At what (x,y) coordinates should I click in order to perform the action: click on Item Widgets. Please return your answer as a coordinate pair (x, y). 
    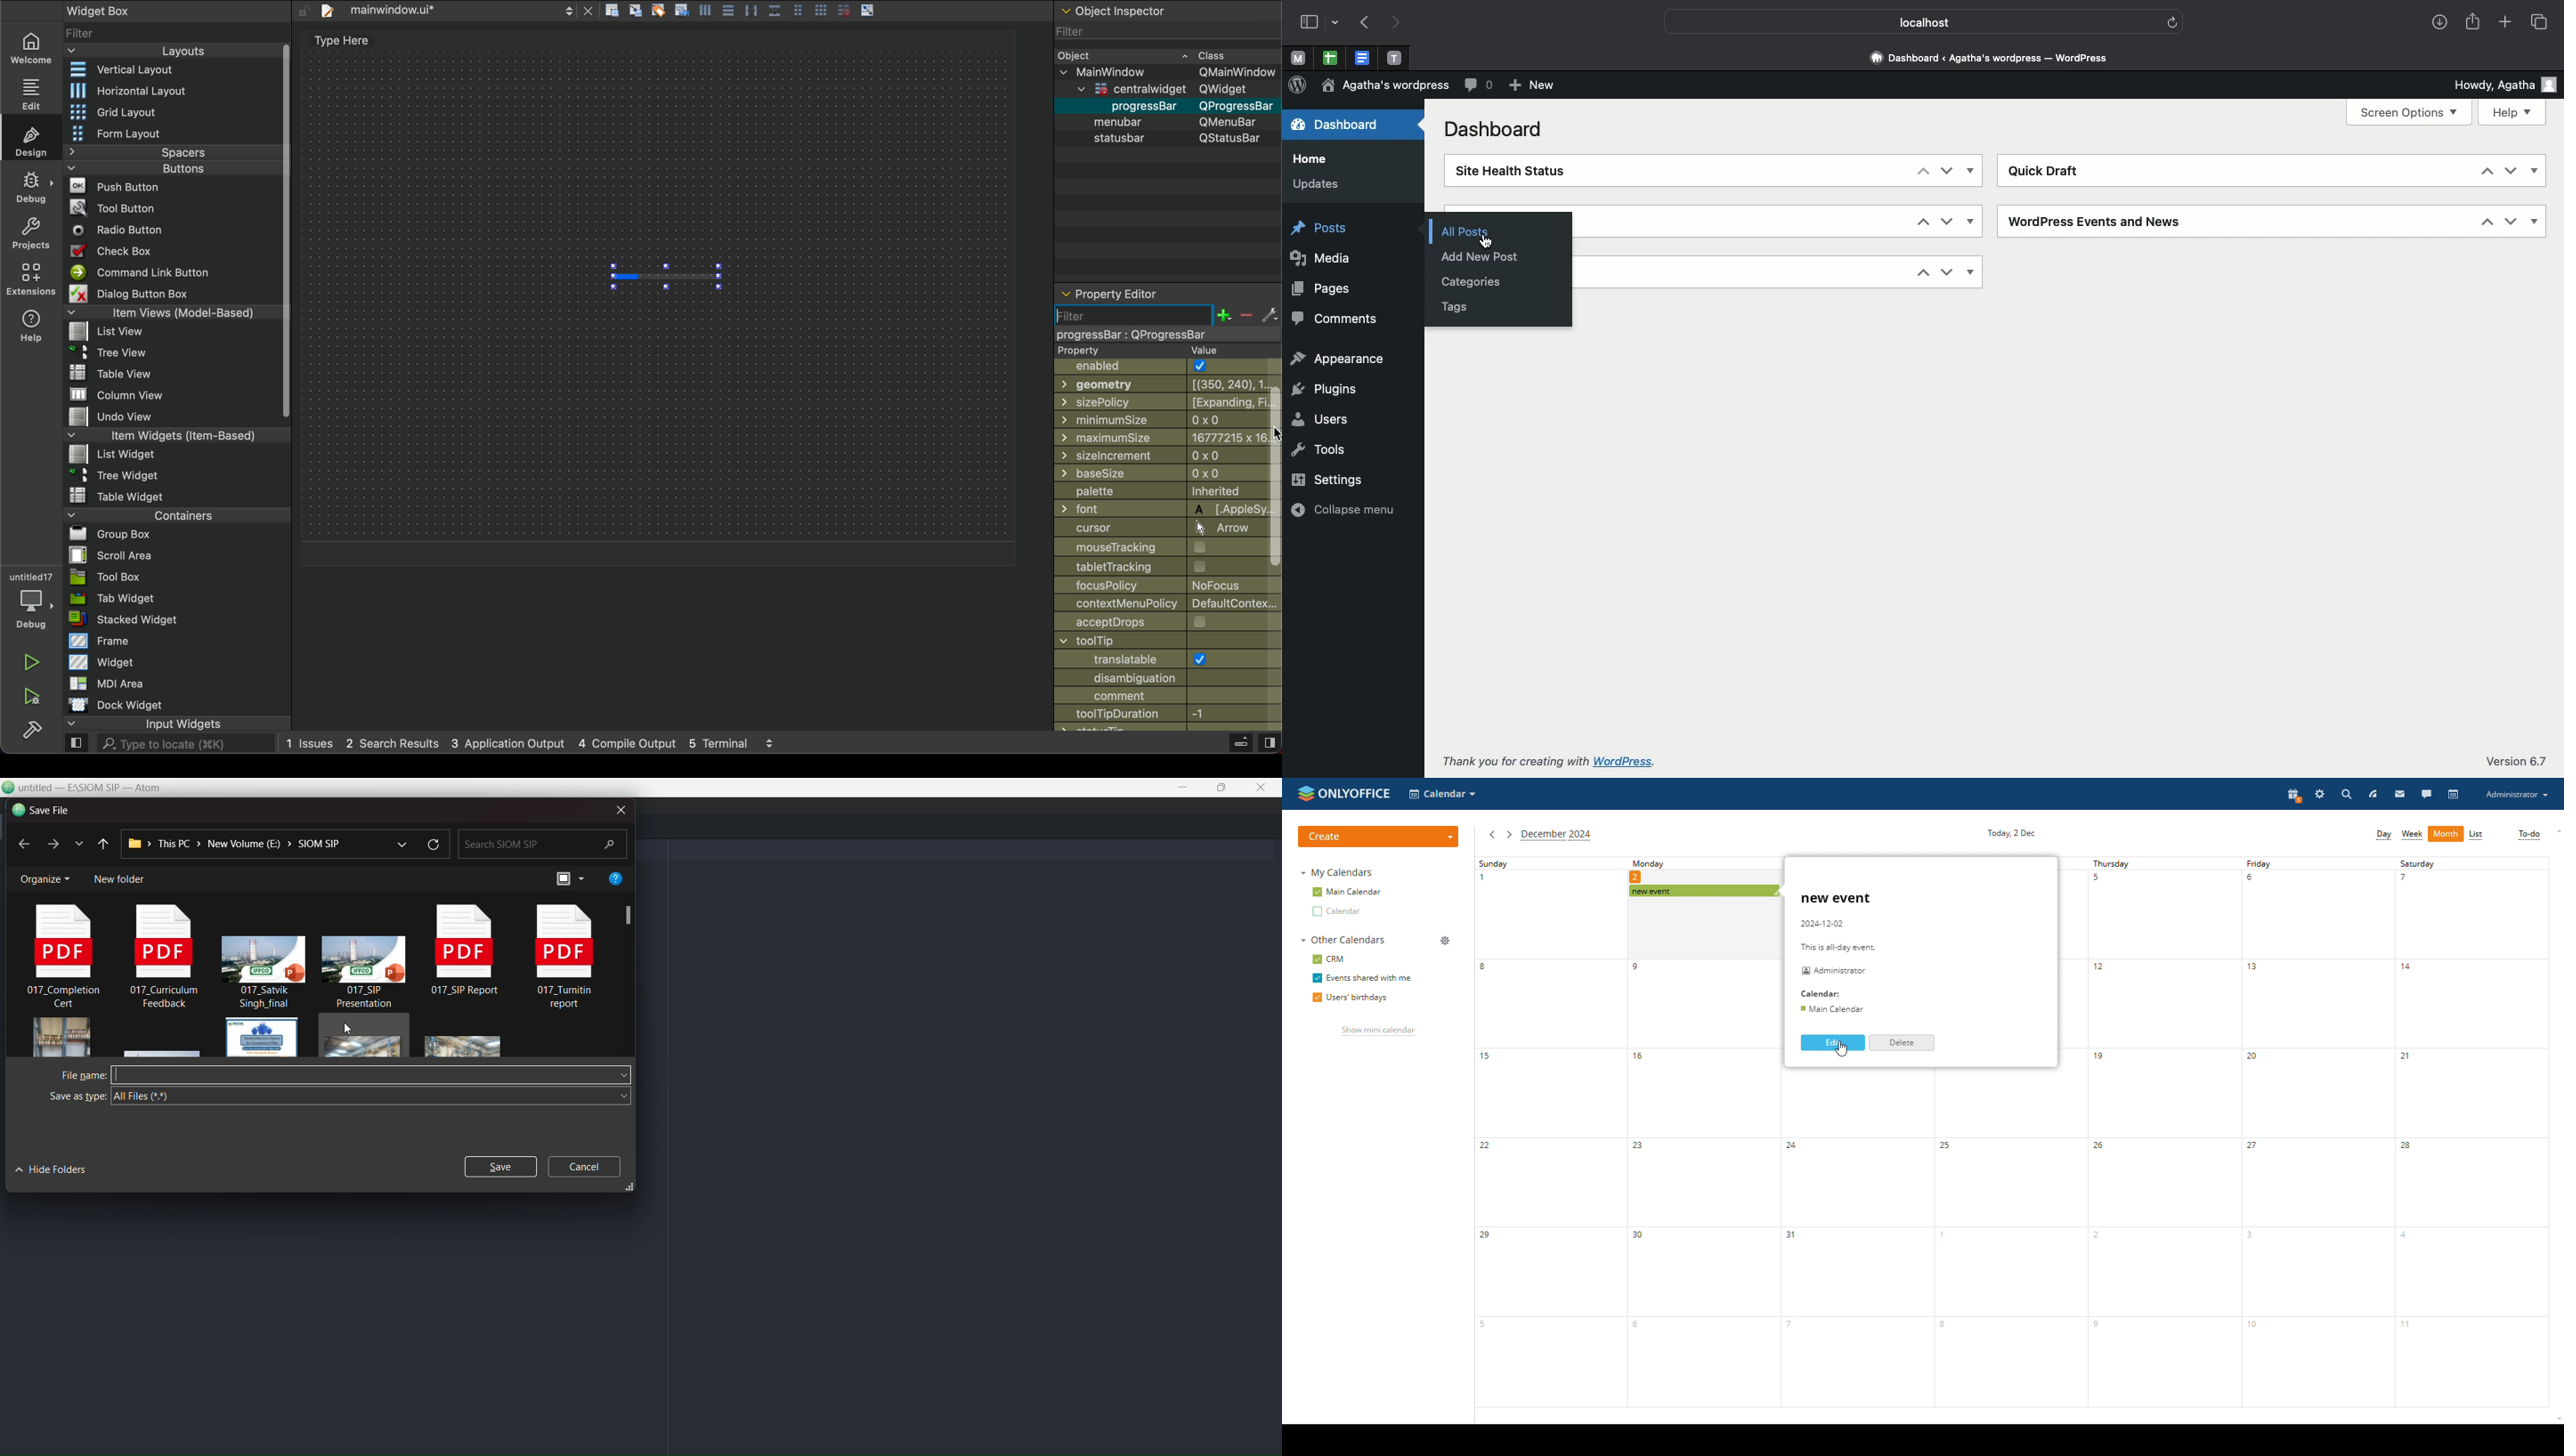
    Looking at the image, I should click on (160, 435).